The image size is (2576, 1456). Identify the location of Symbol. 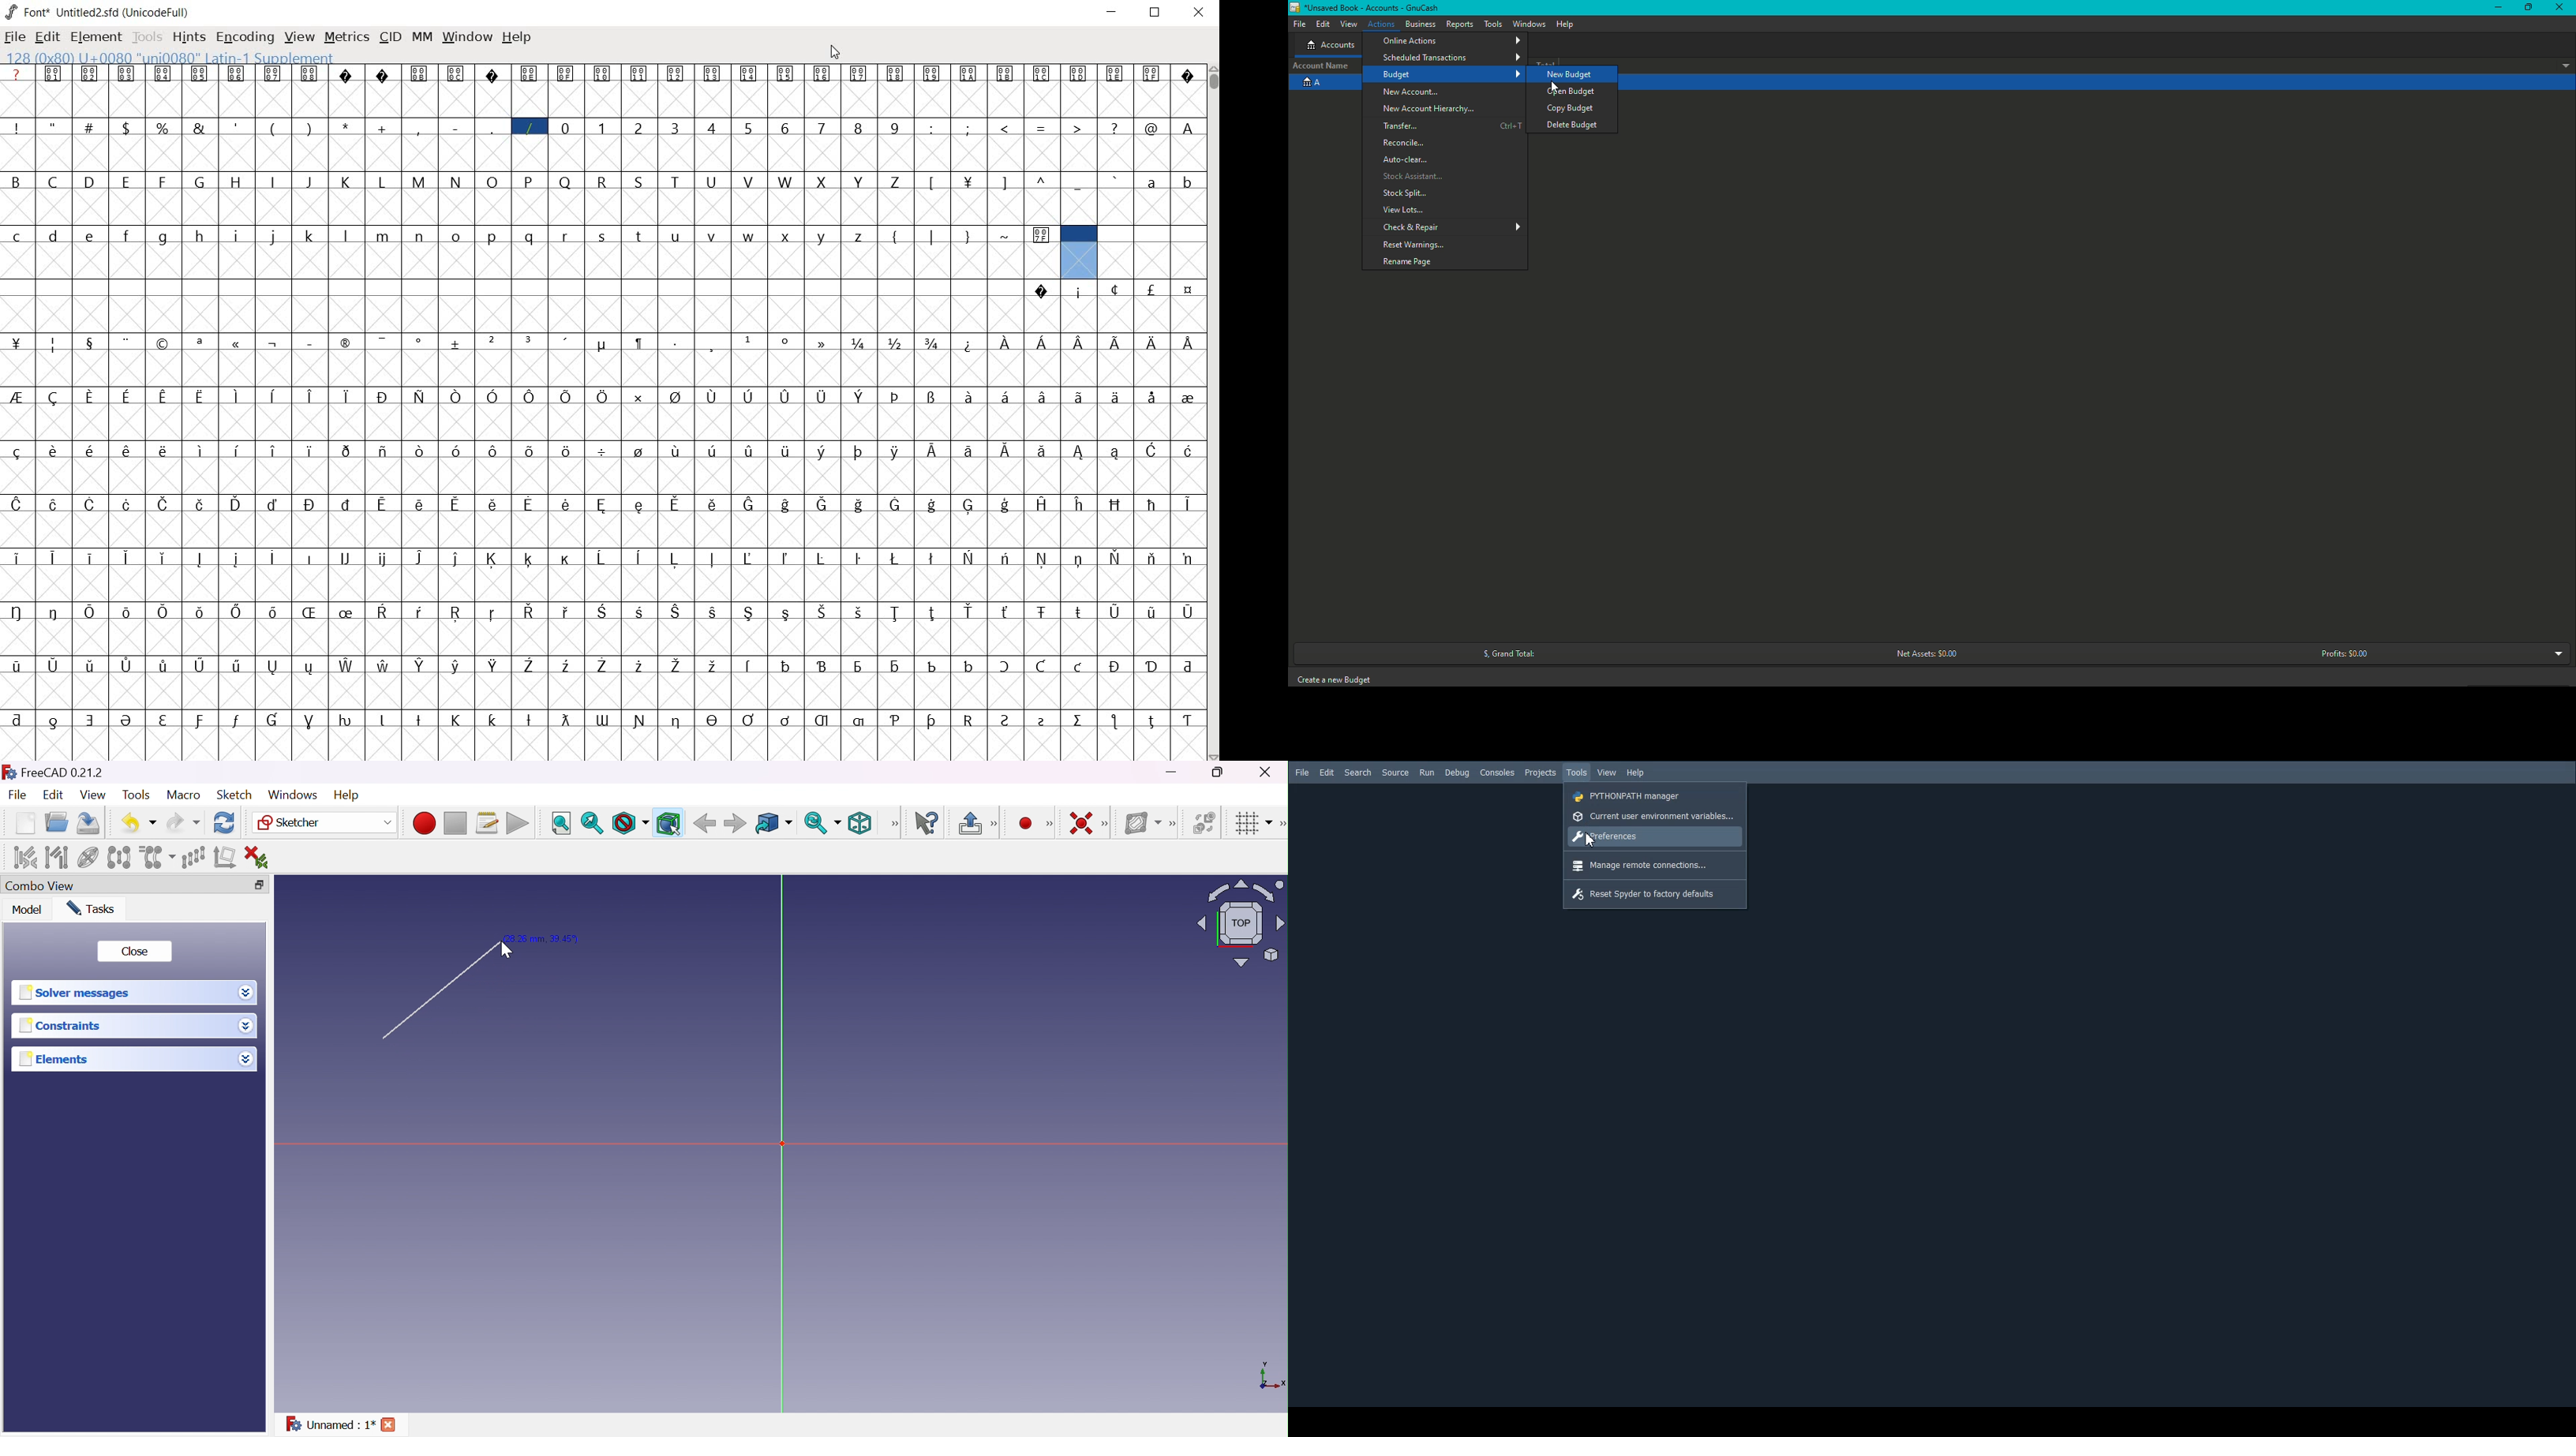
(201, 719).